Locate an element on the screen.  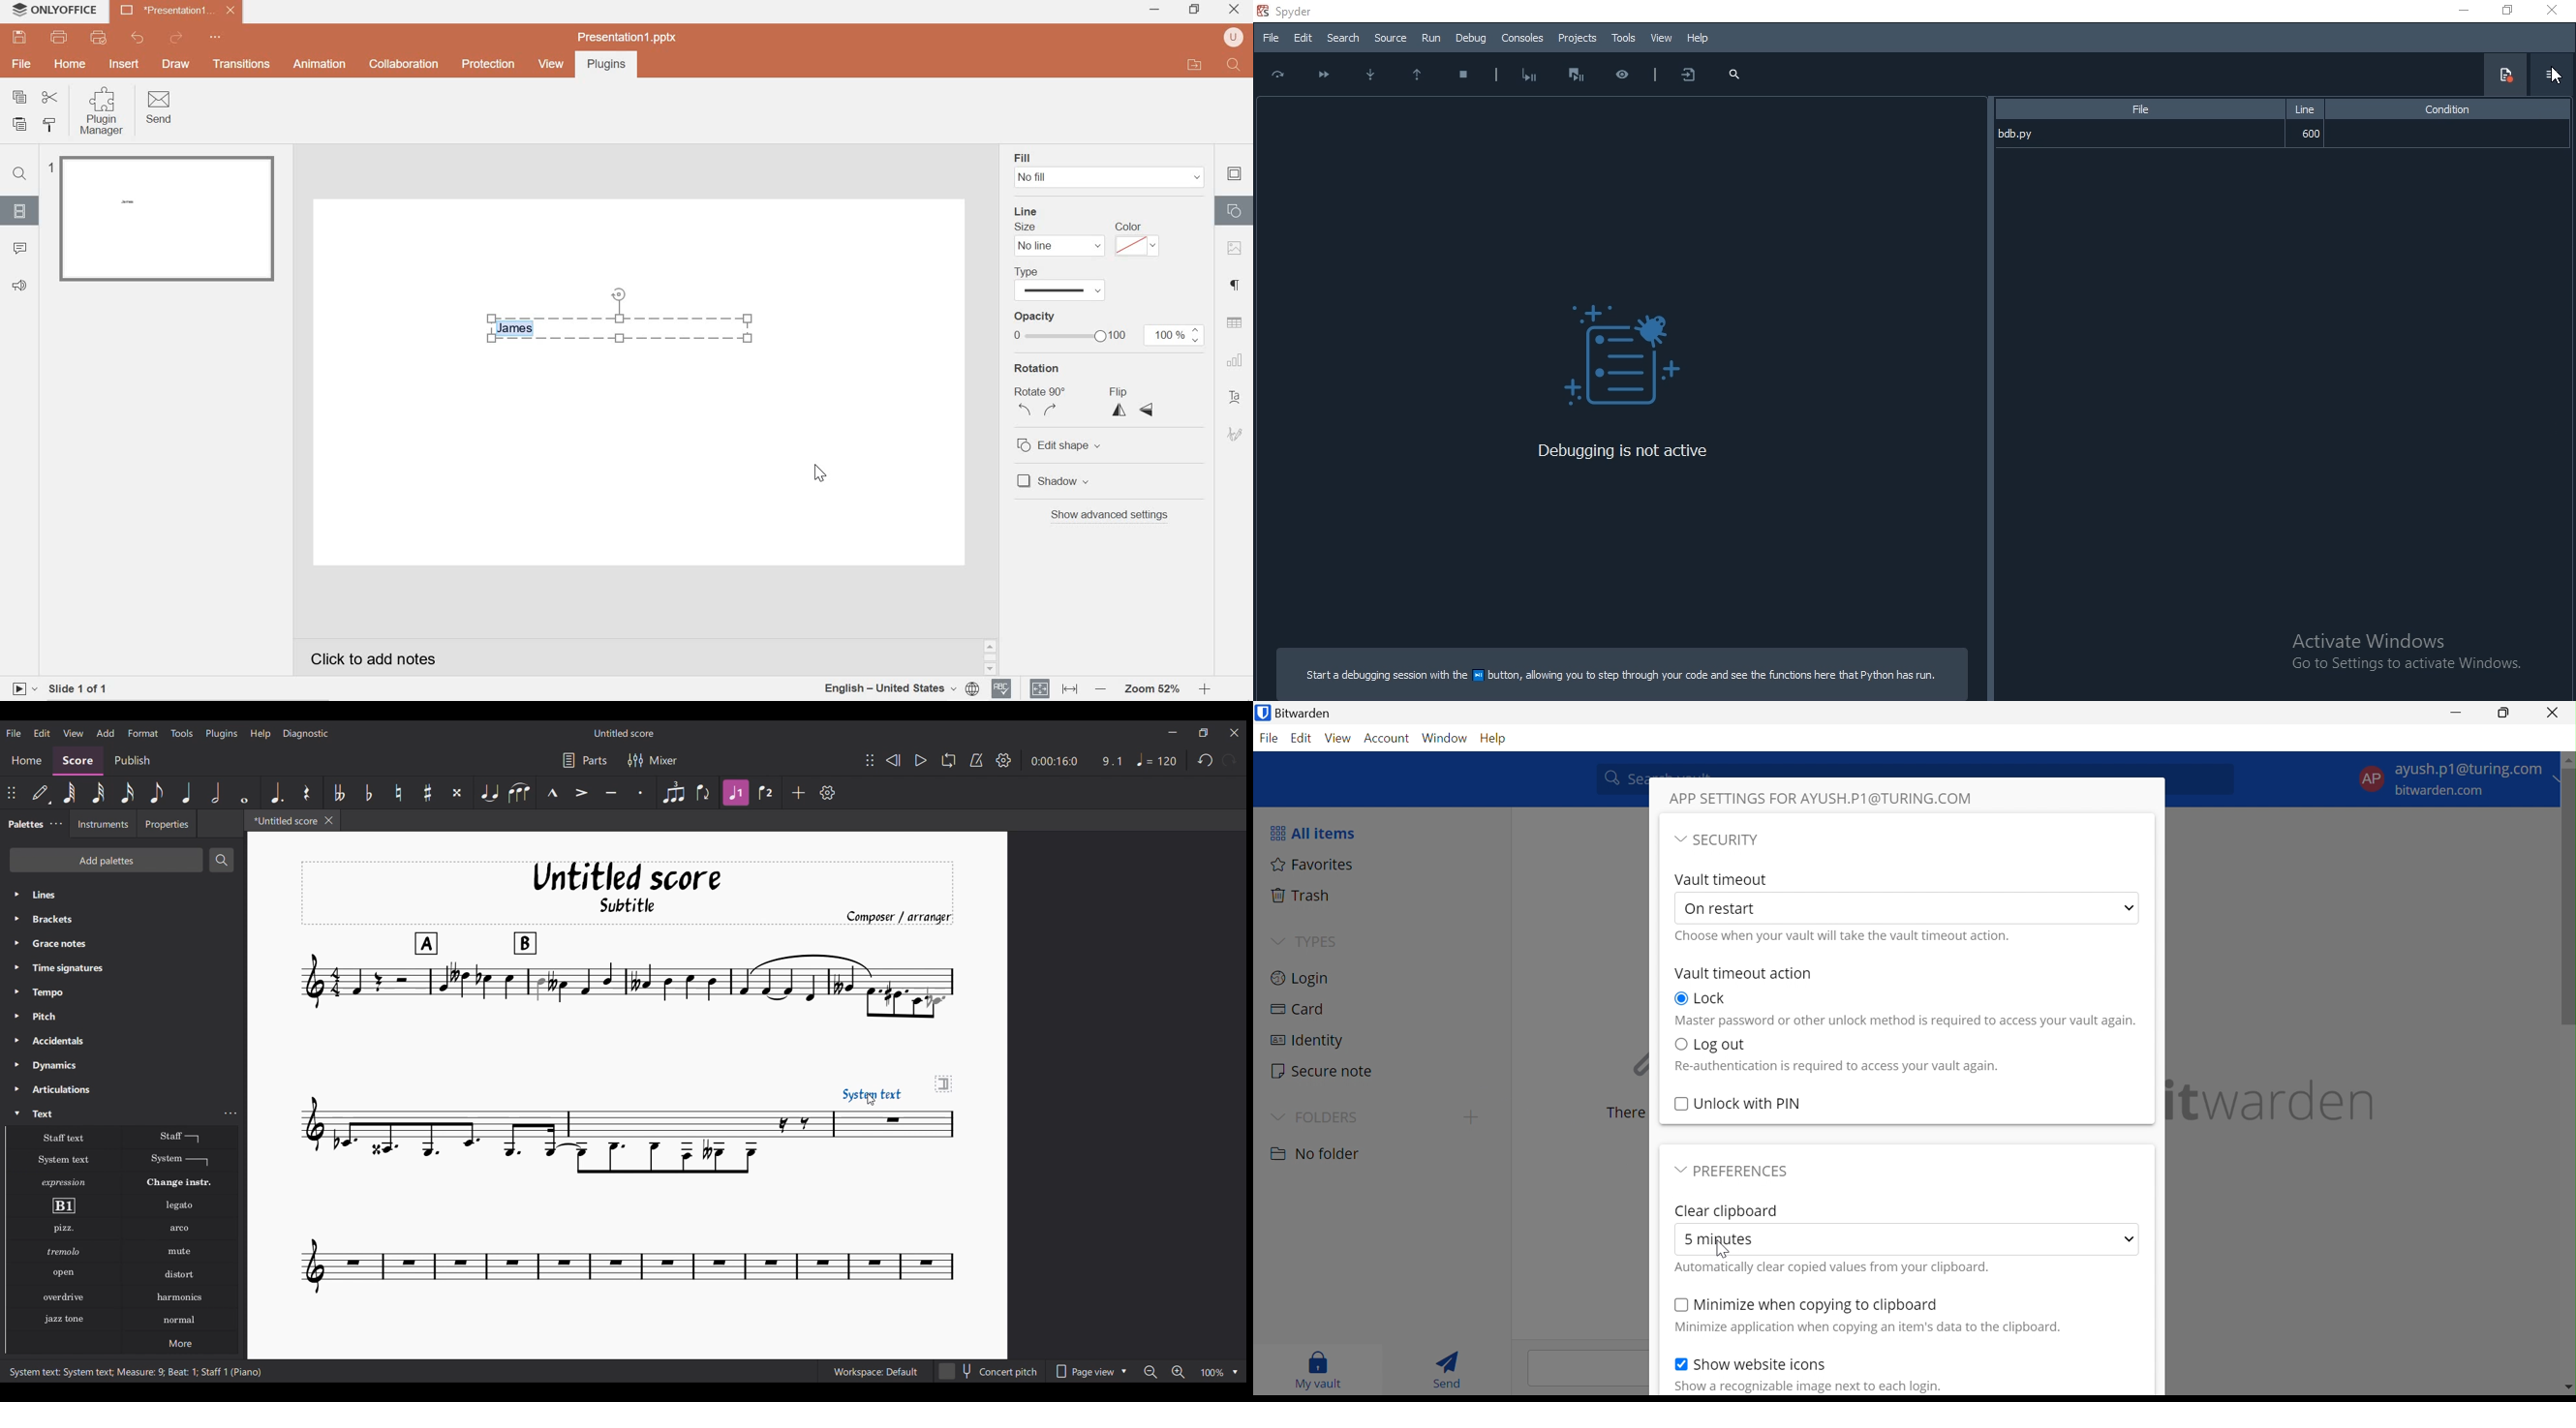
System text: System text; Measure: 9; Beat: 1; Staff 1 (Piano) is located at coordinates (134, 1371).